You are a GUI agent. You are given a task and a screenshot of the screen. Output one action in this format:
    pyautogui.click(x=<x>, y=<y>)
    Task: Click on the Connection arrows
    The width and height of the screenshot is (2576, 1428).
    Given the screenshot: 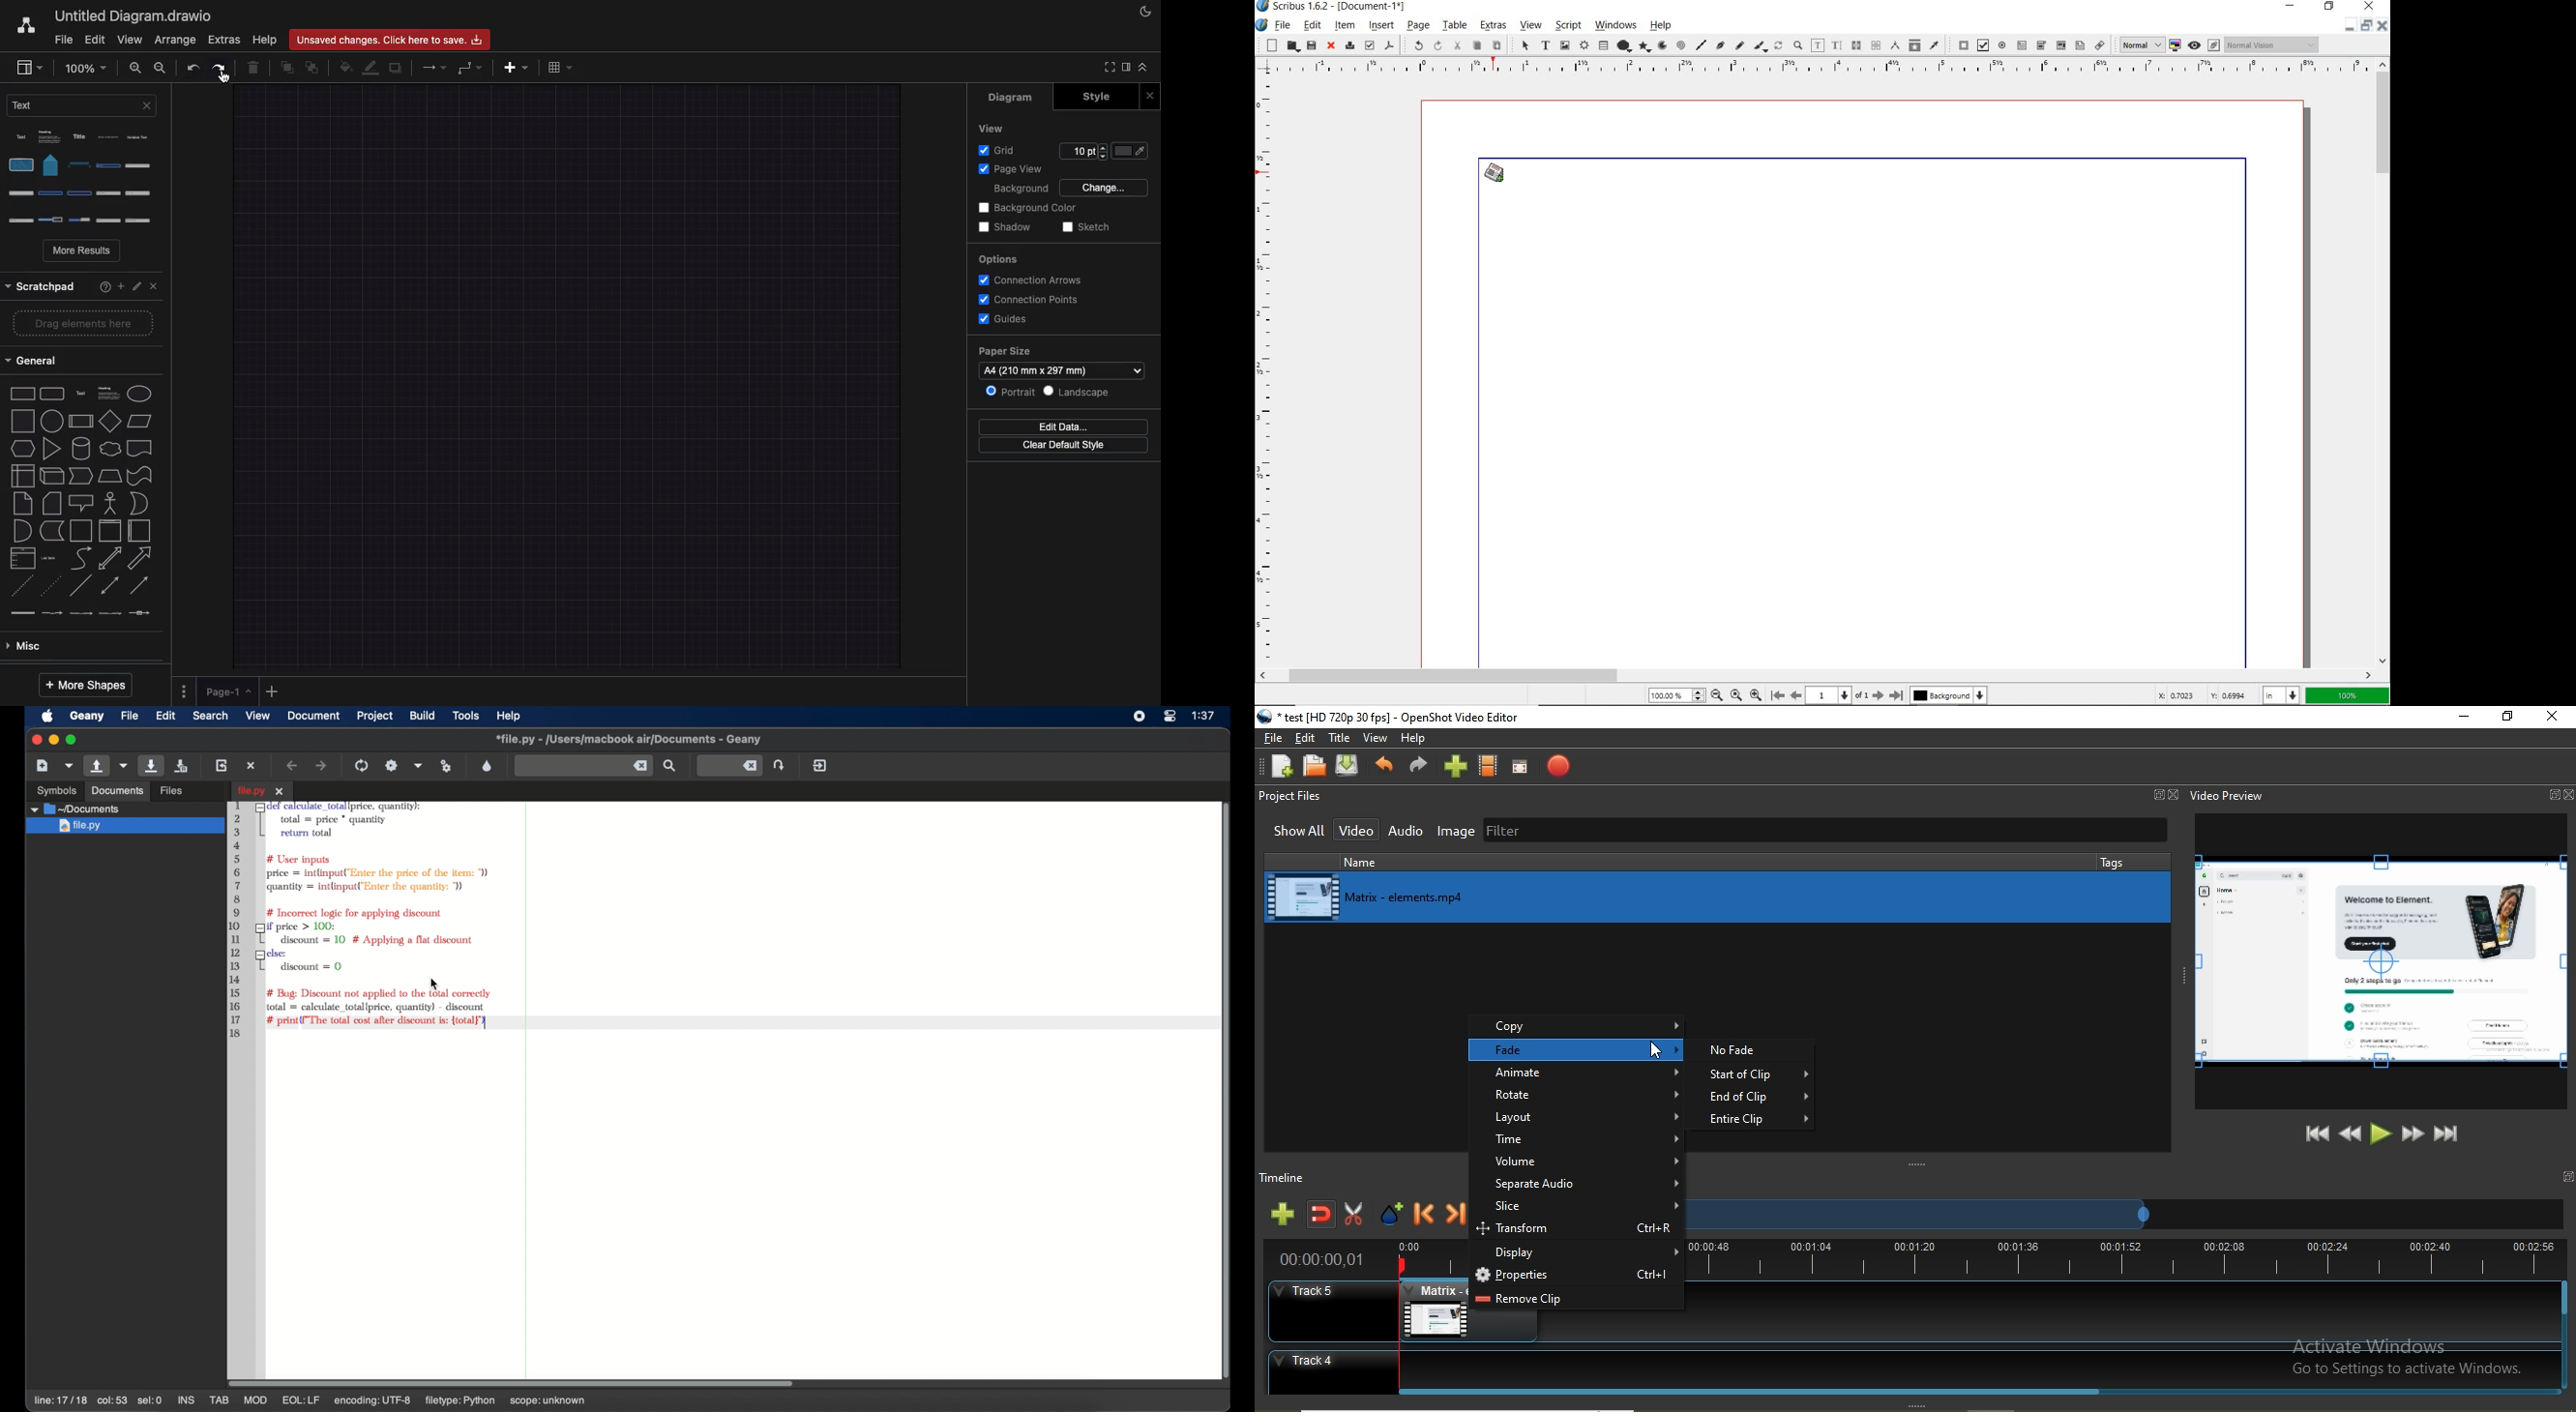 What is the action you would take?
    pyautogui.click(x=1029, y=280)
    